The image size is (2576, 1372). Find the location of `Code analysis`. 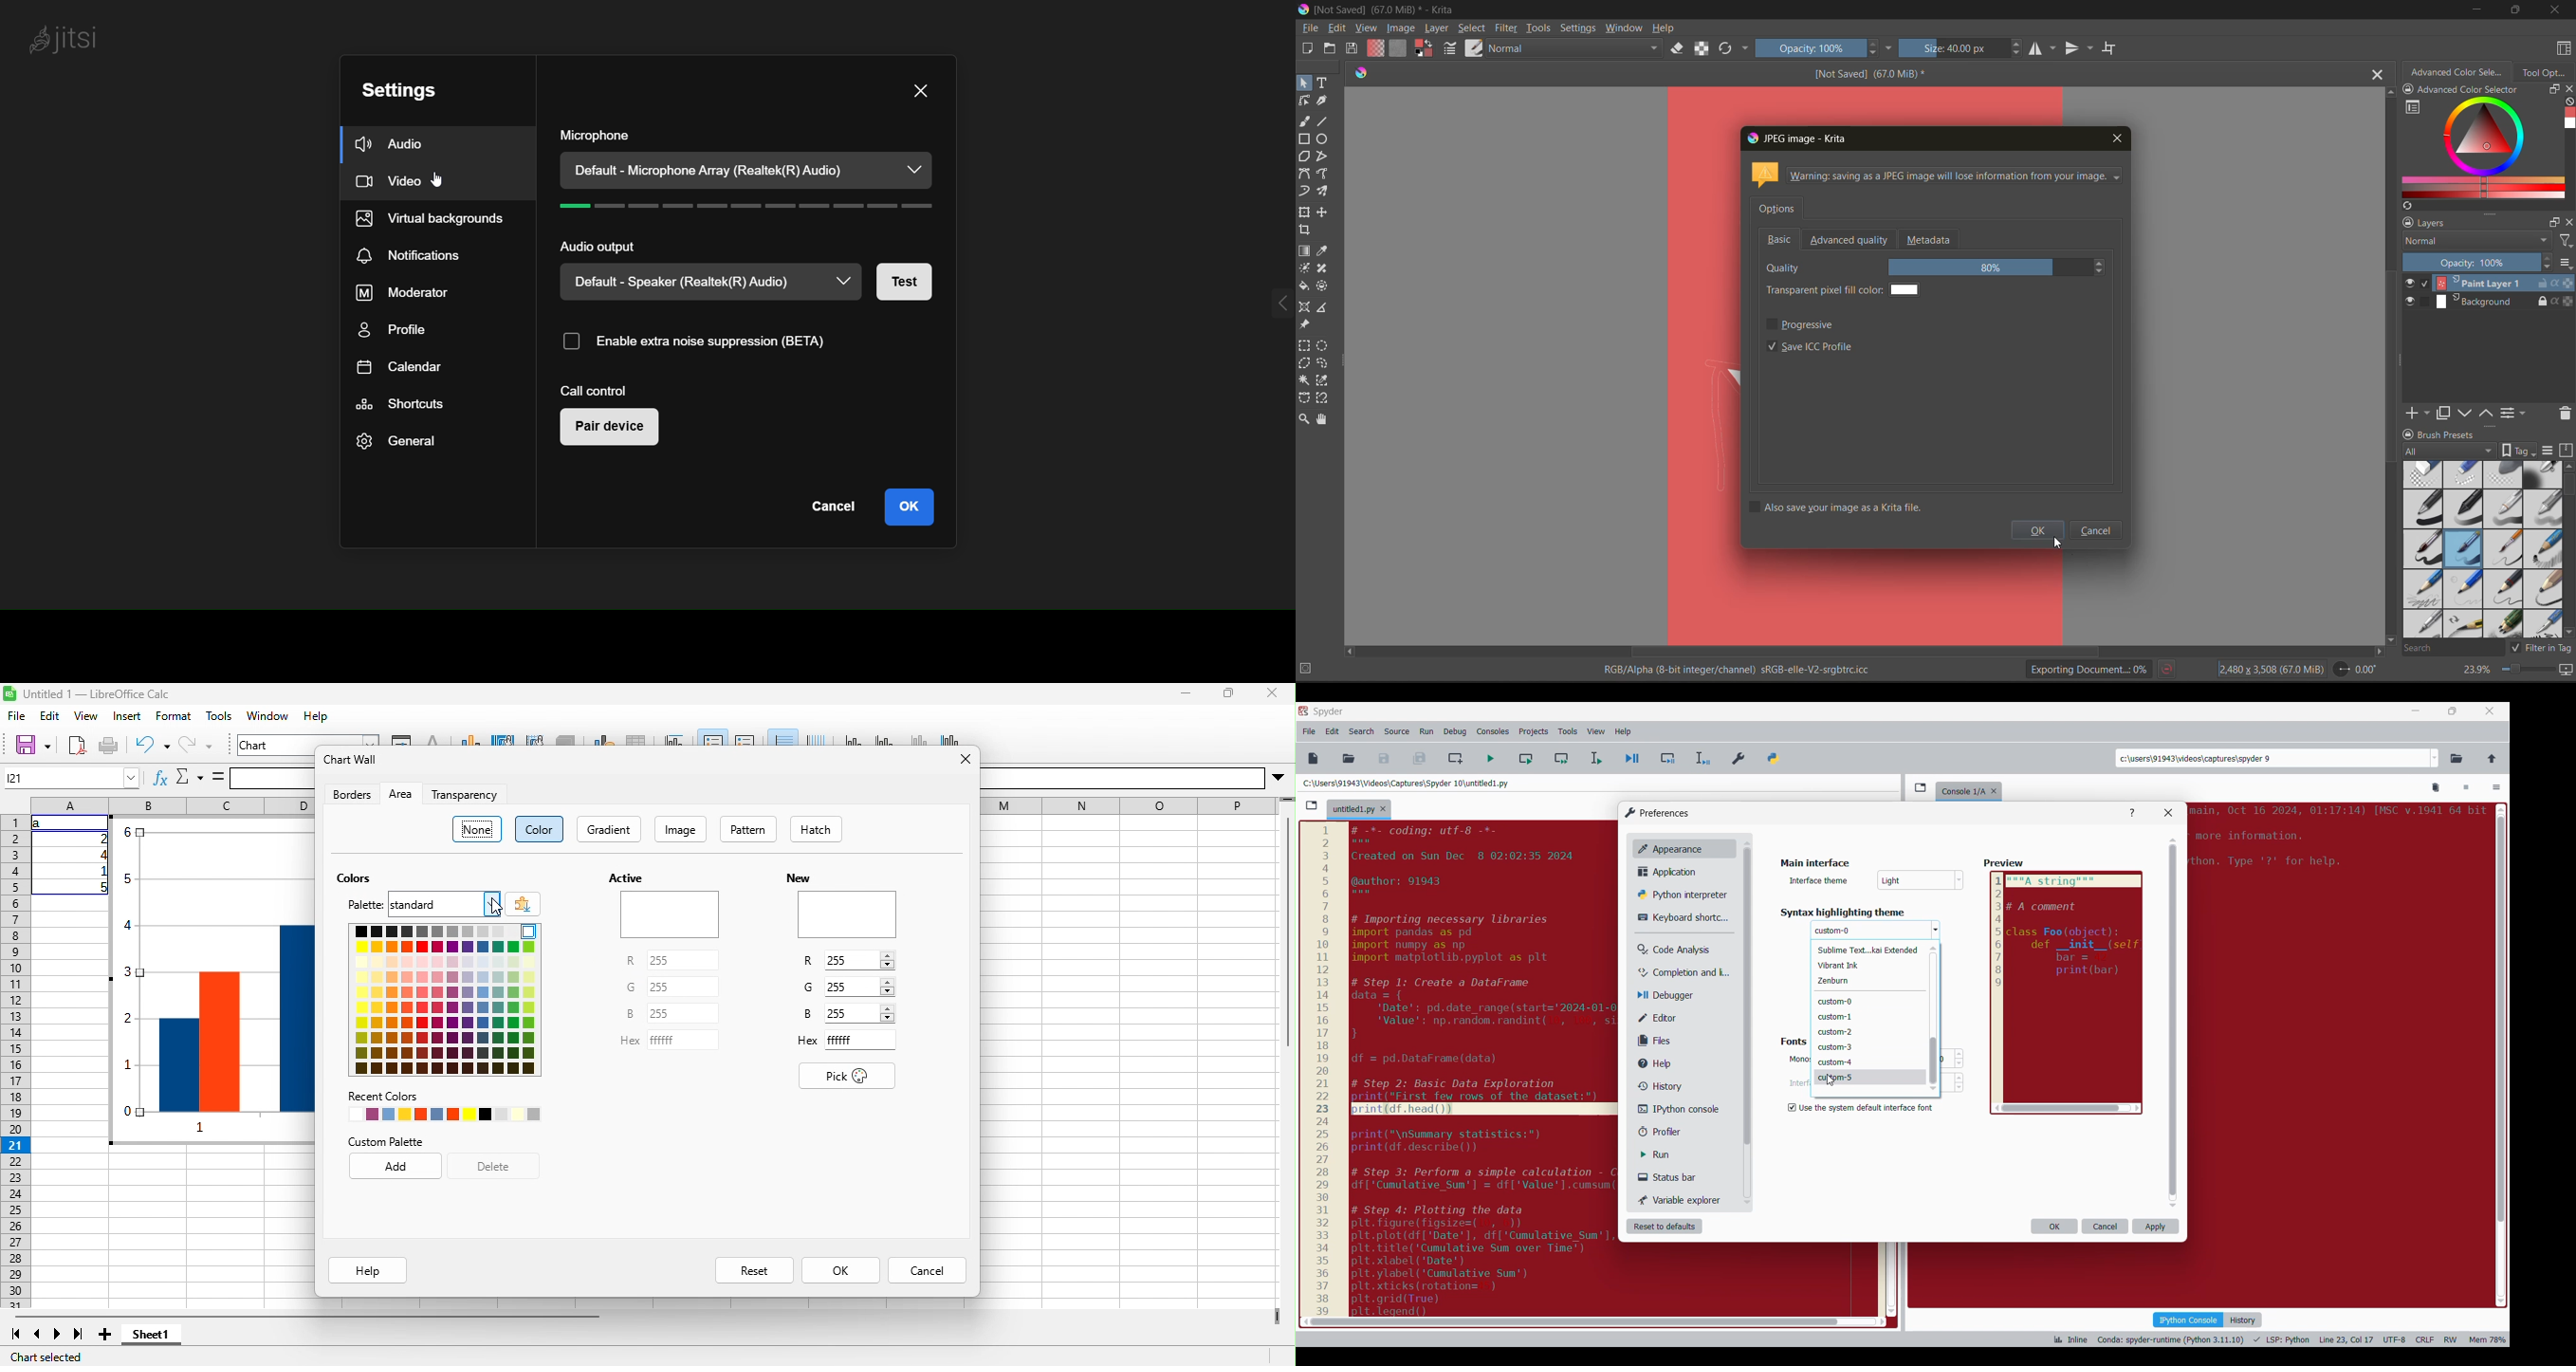

Code analysis is located at coordinates (1673, 950).